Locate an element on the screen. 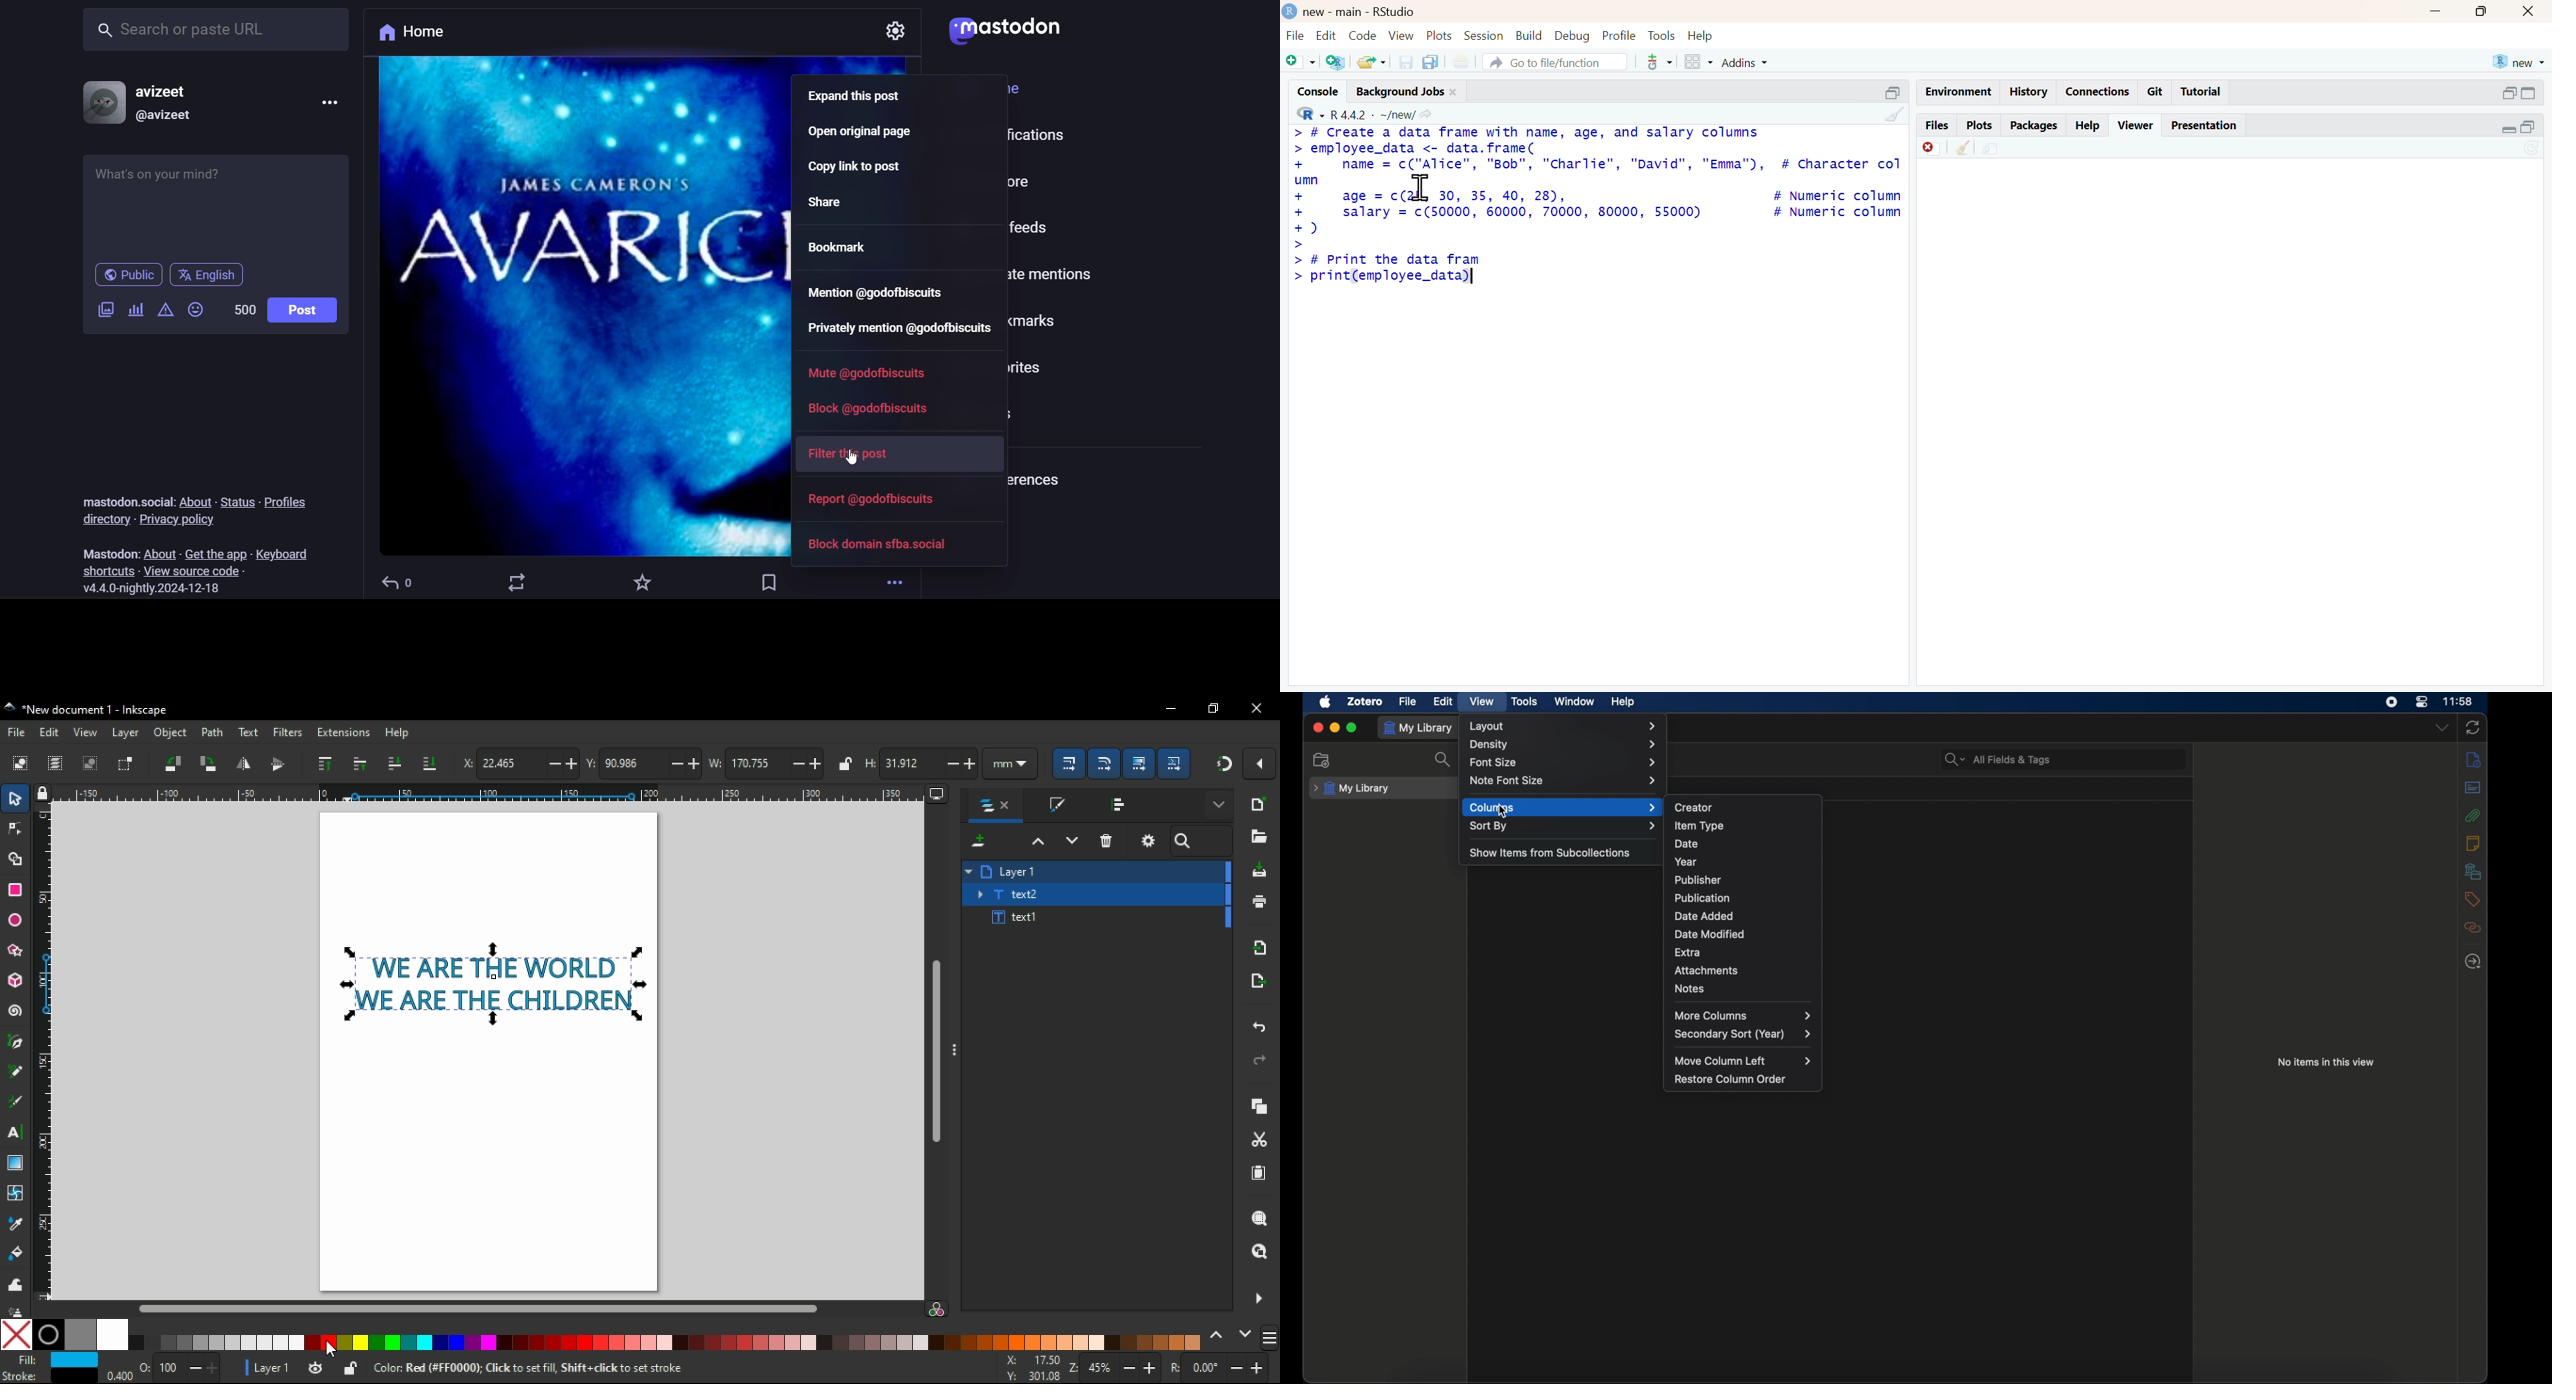  edit is located at coordinates (52, 733).